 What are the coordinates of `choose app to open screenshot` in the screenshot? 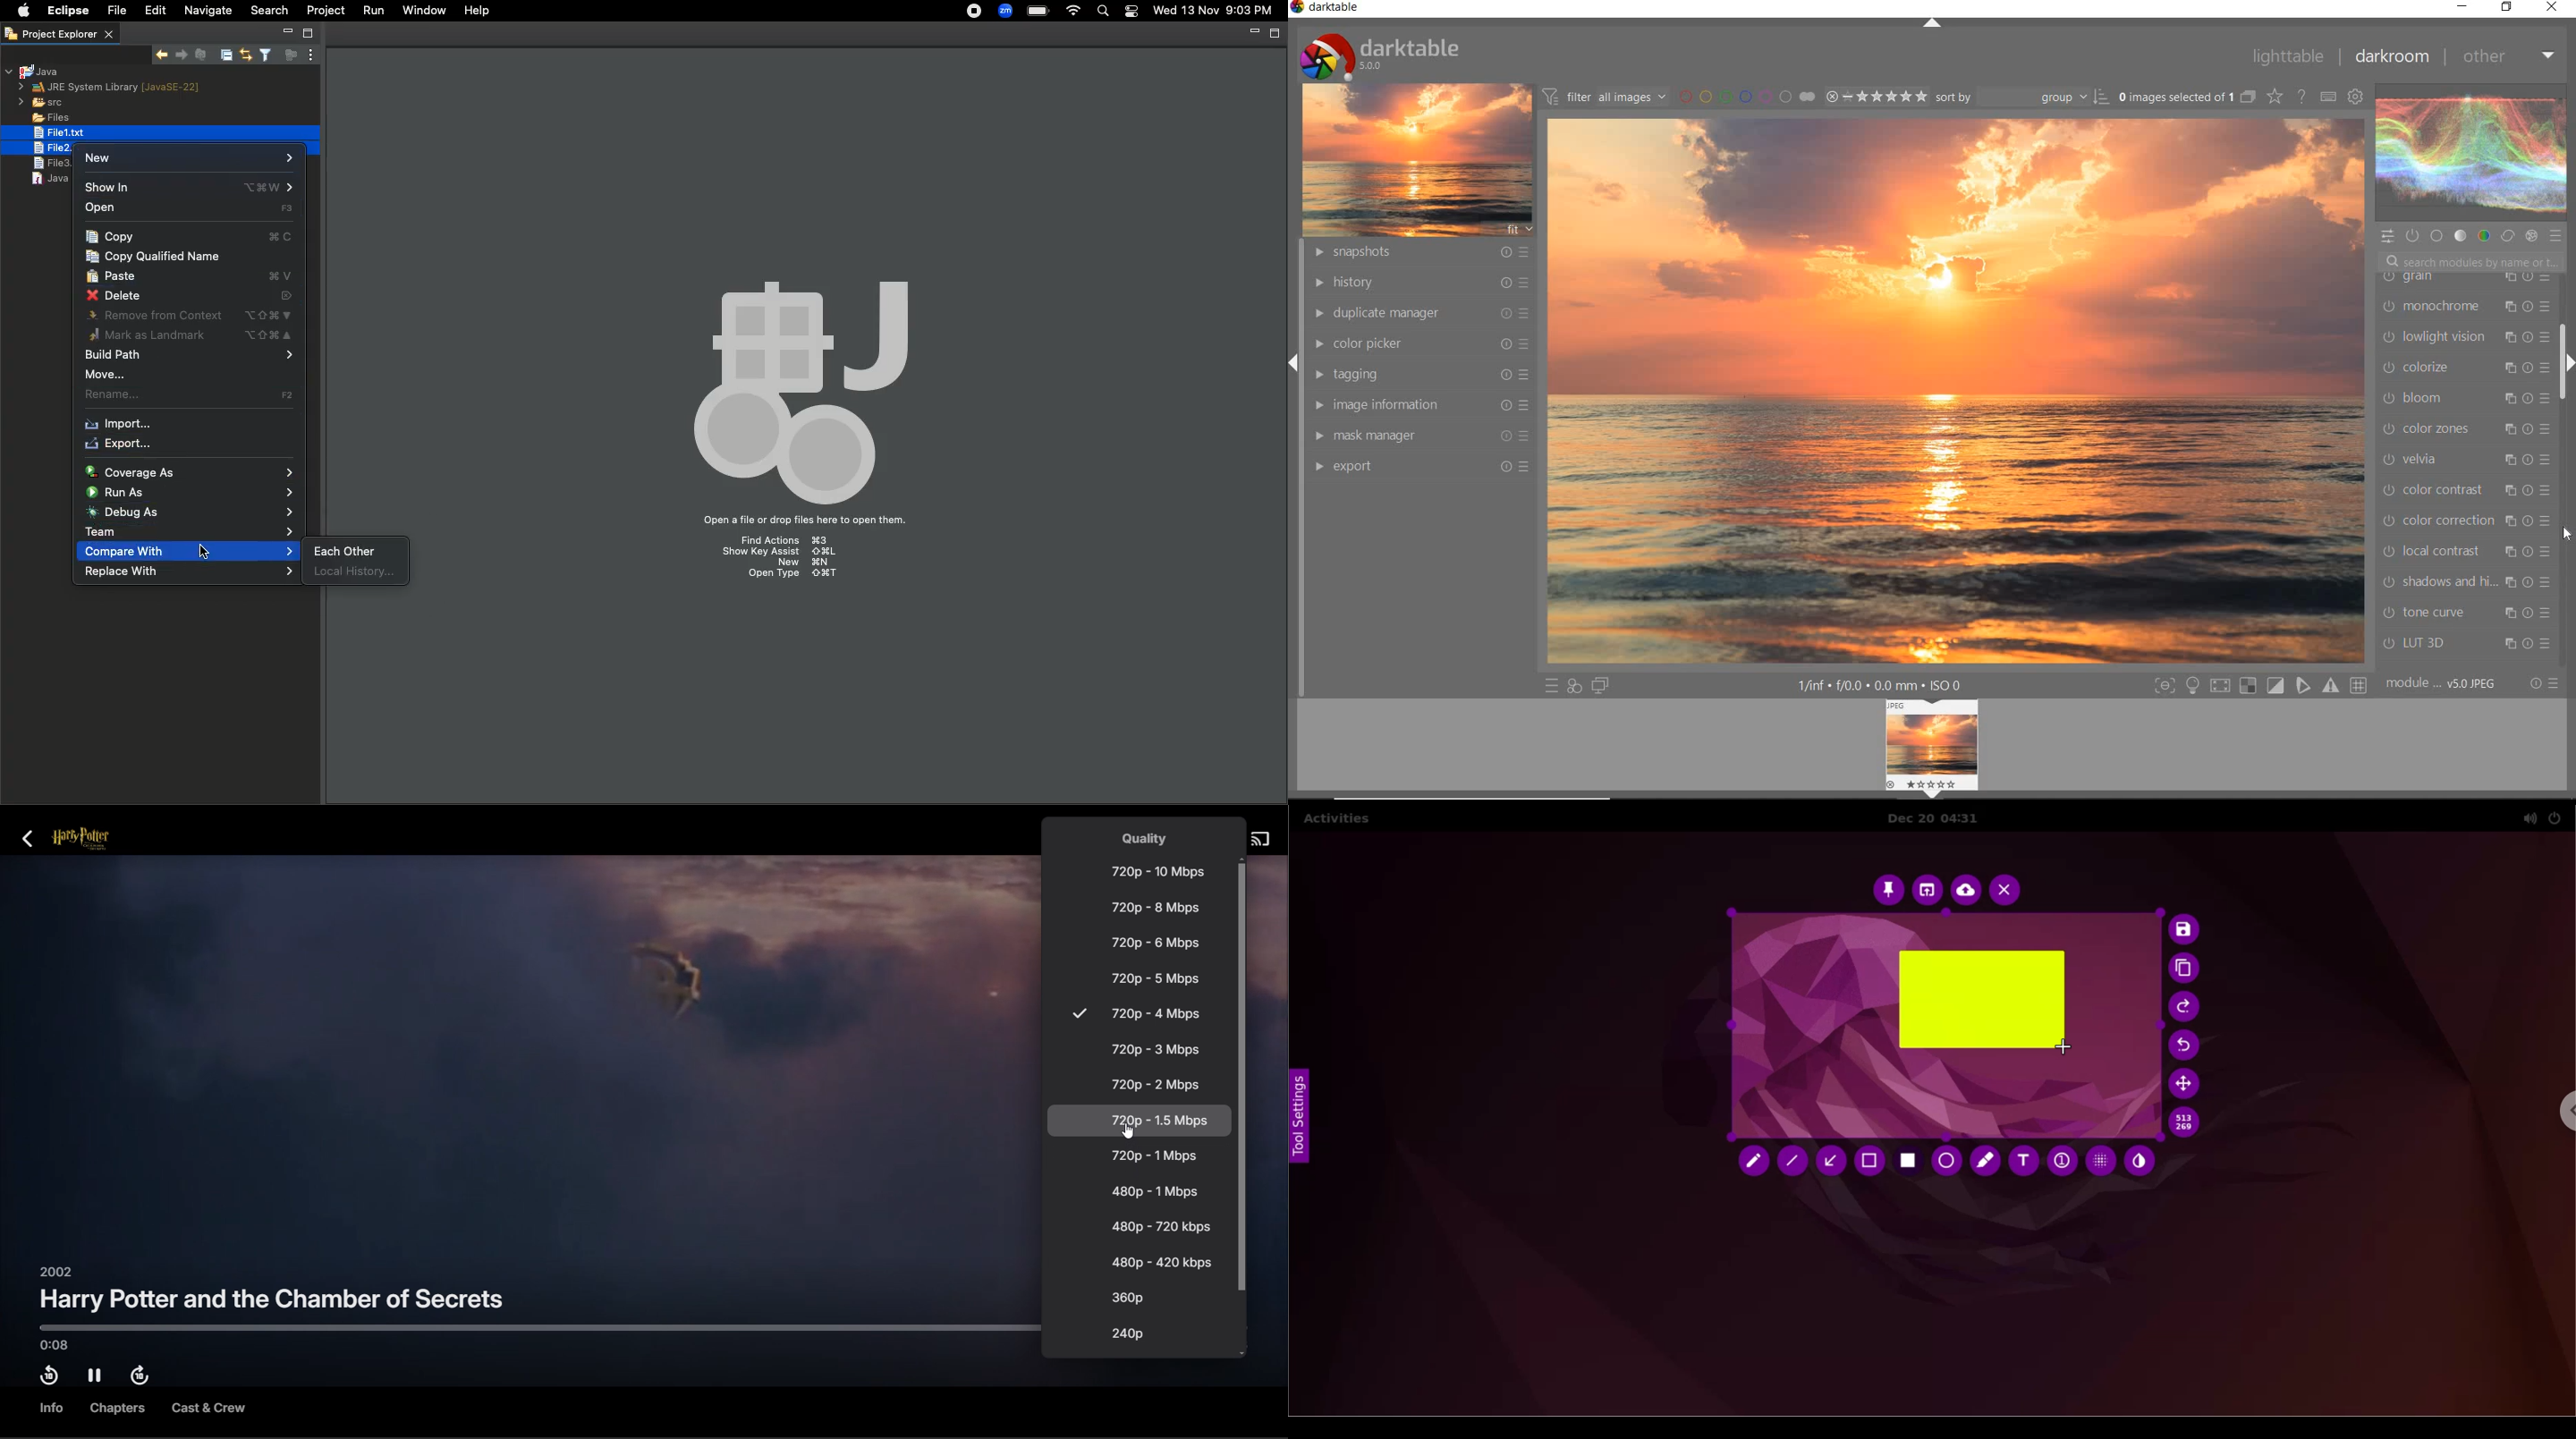 It's located at (1926, 889).